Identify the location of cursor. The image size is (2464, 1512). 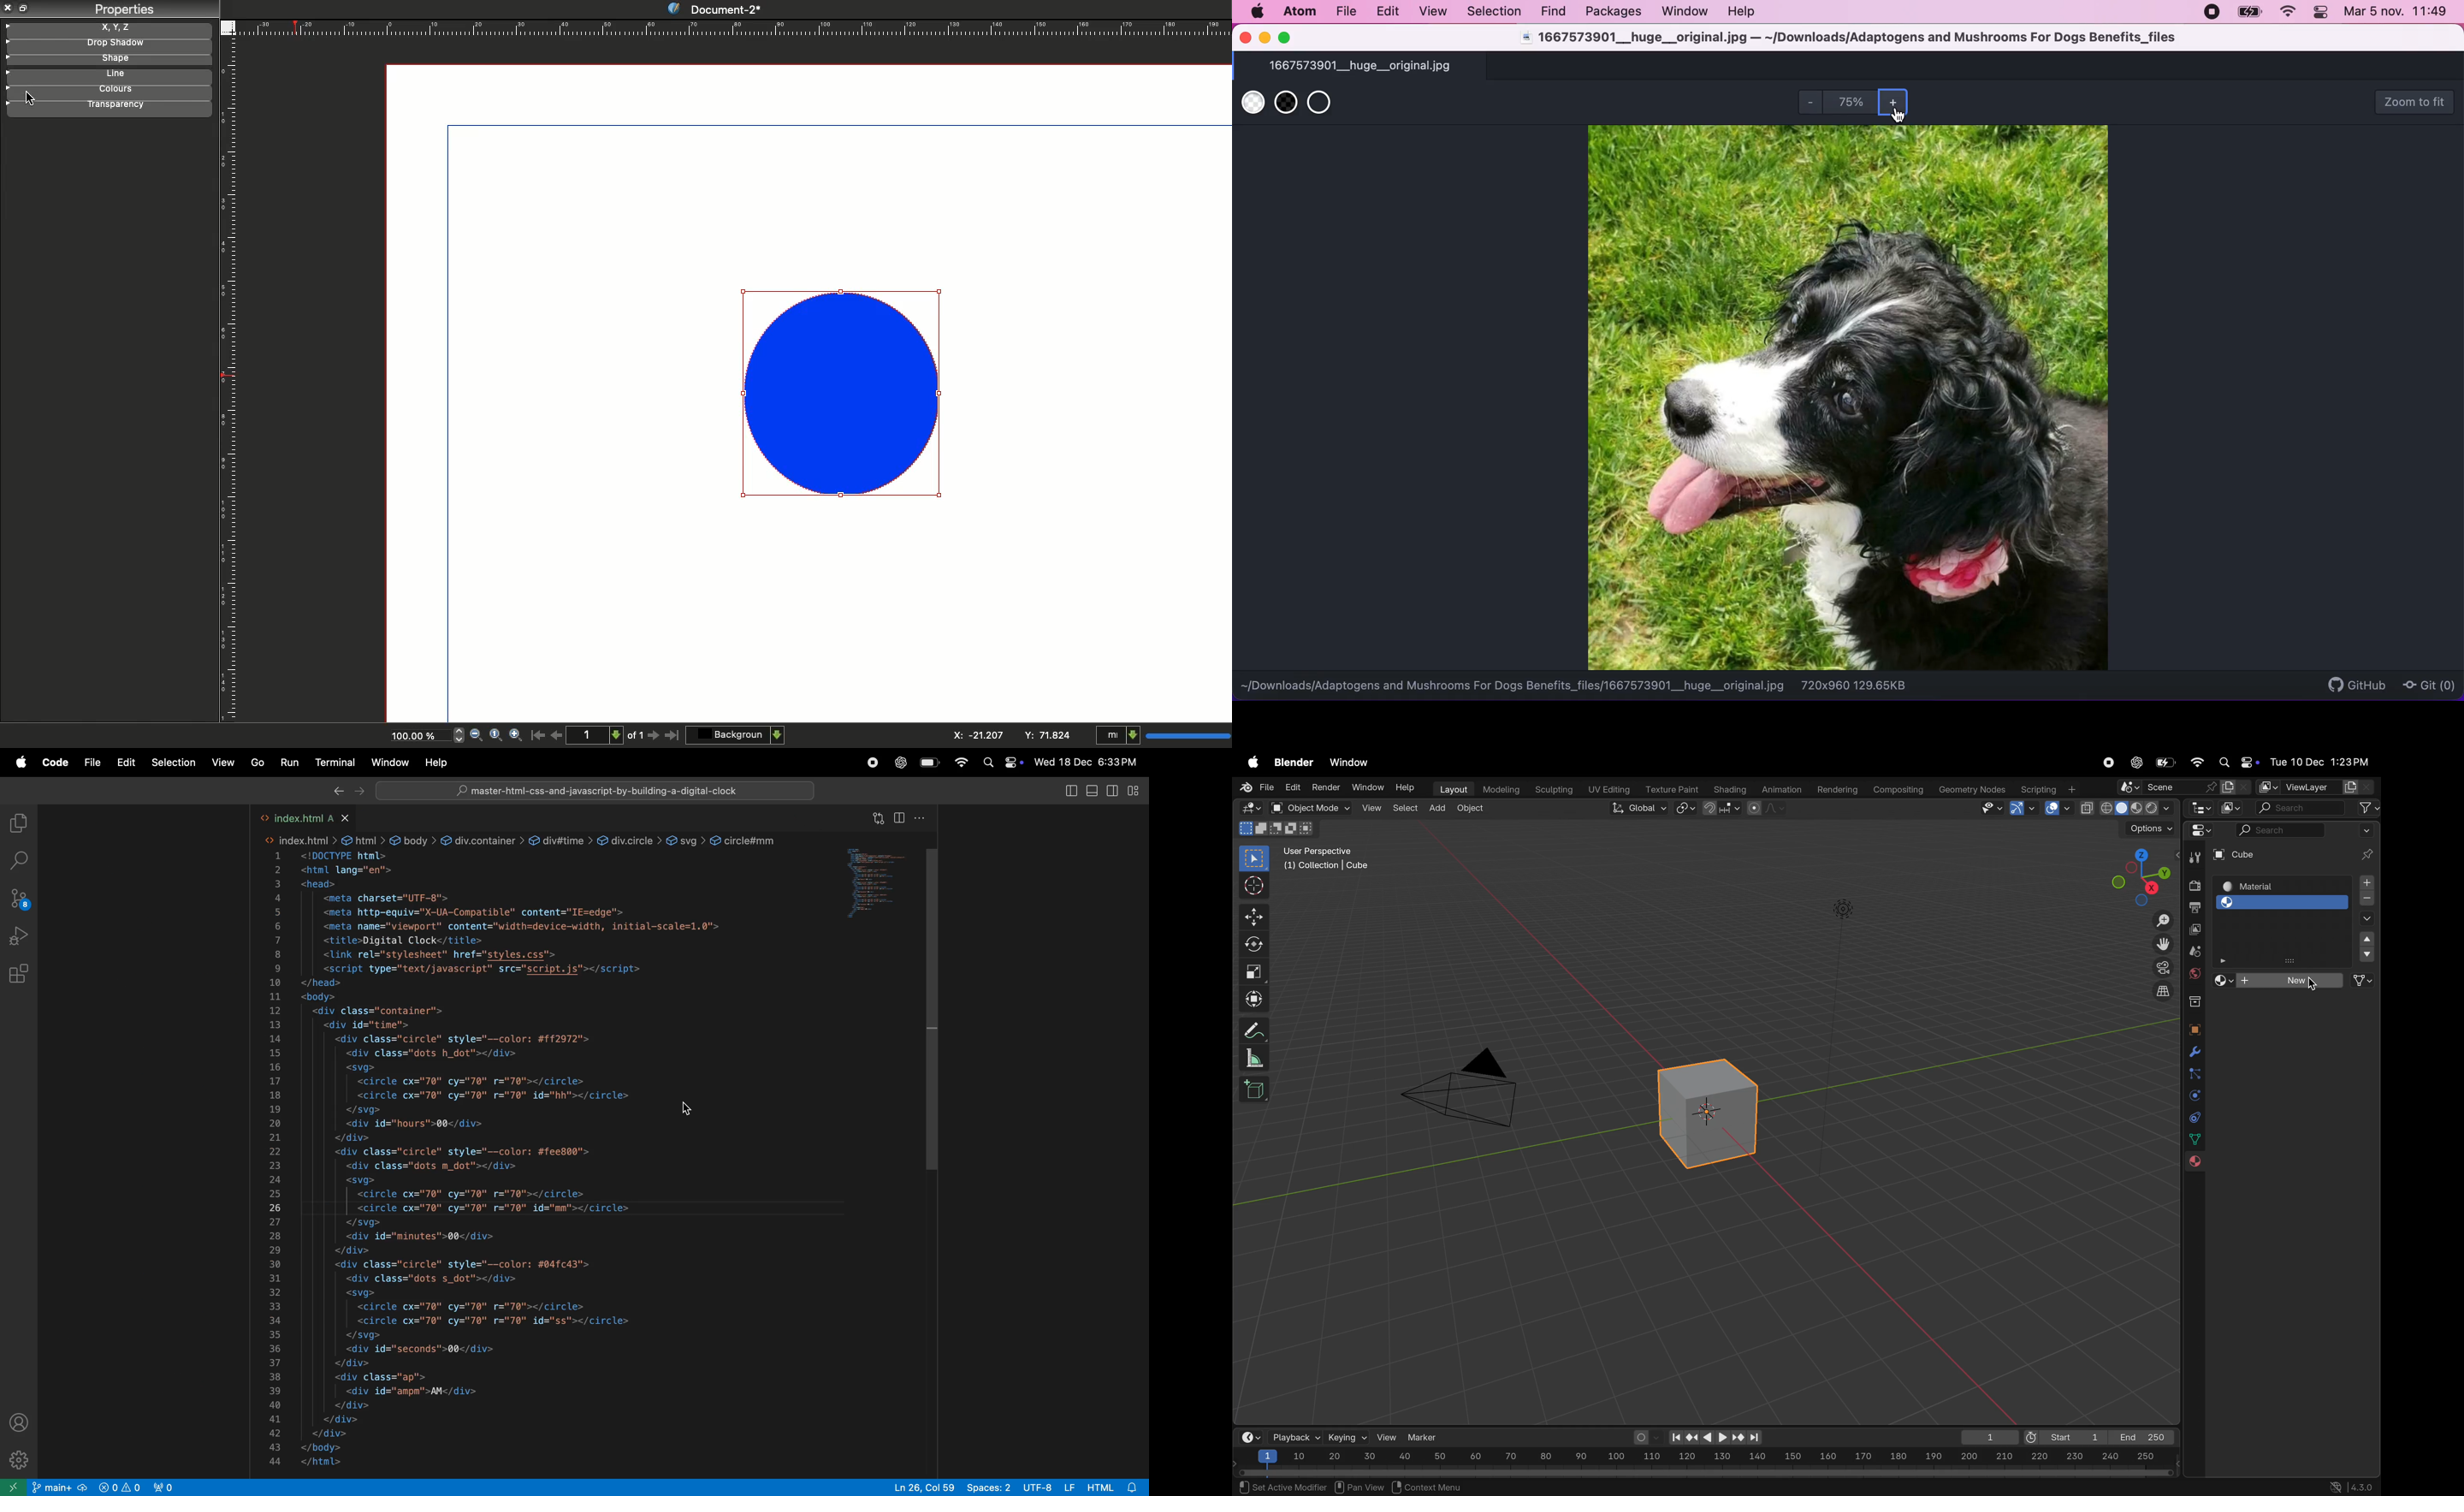
(28, 100).